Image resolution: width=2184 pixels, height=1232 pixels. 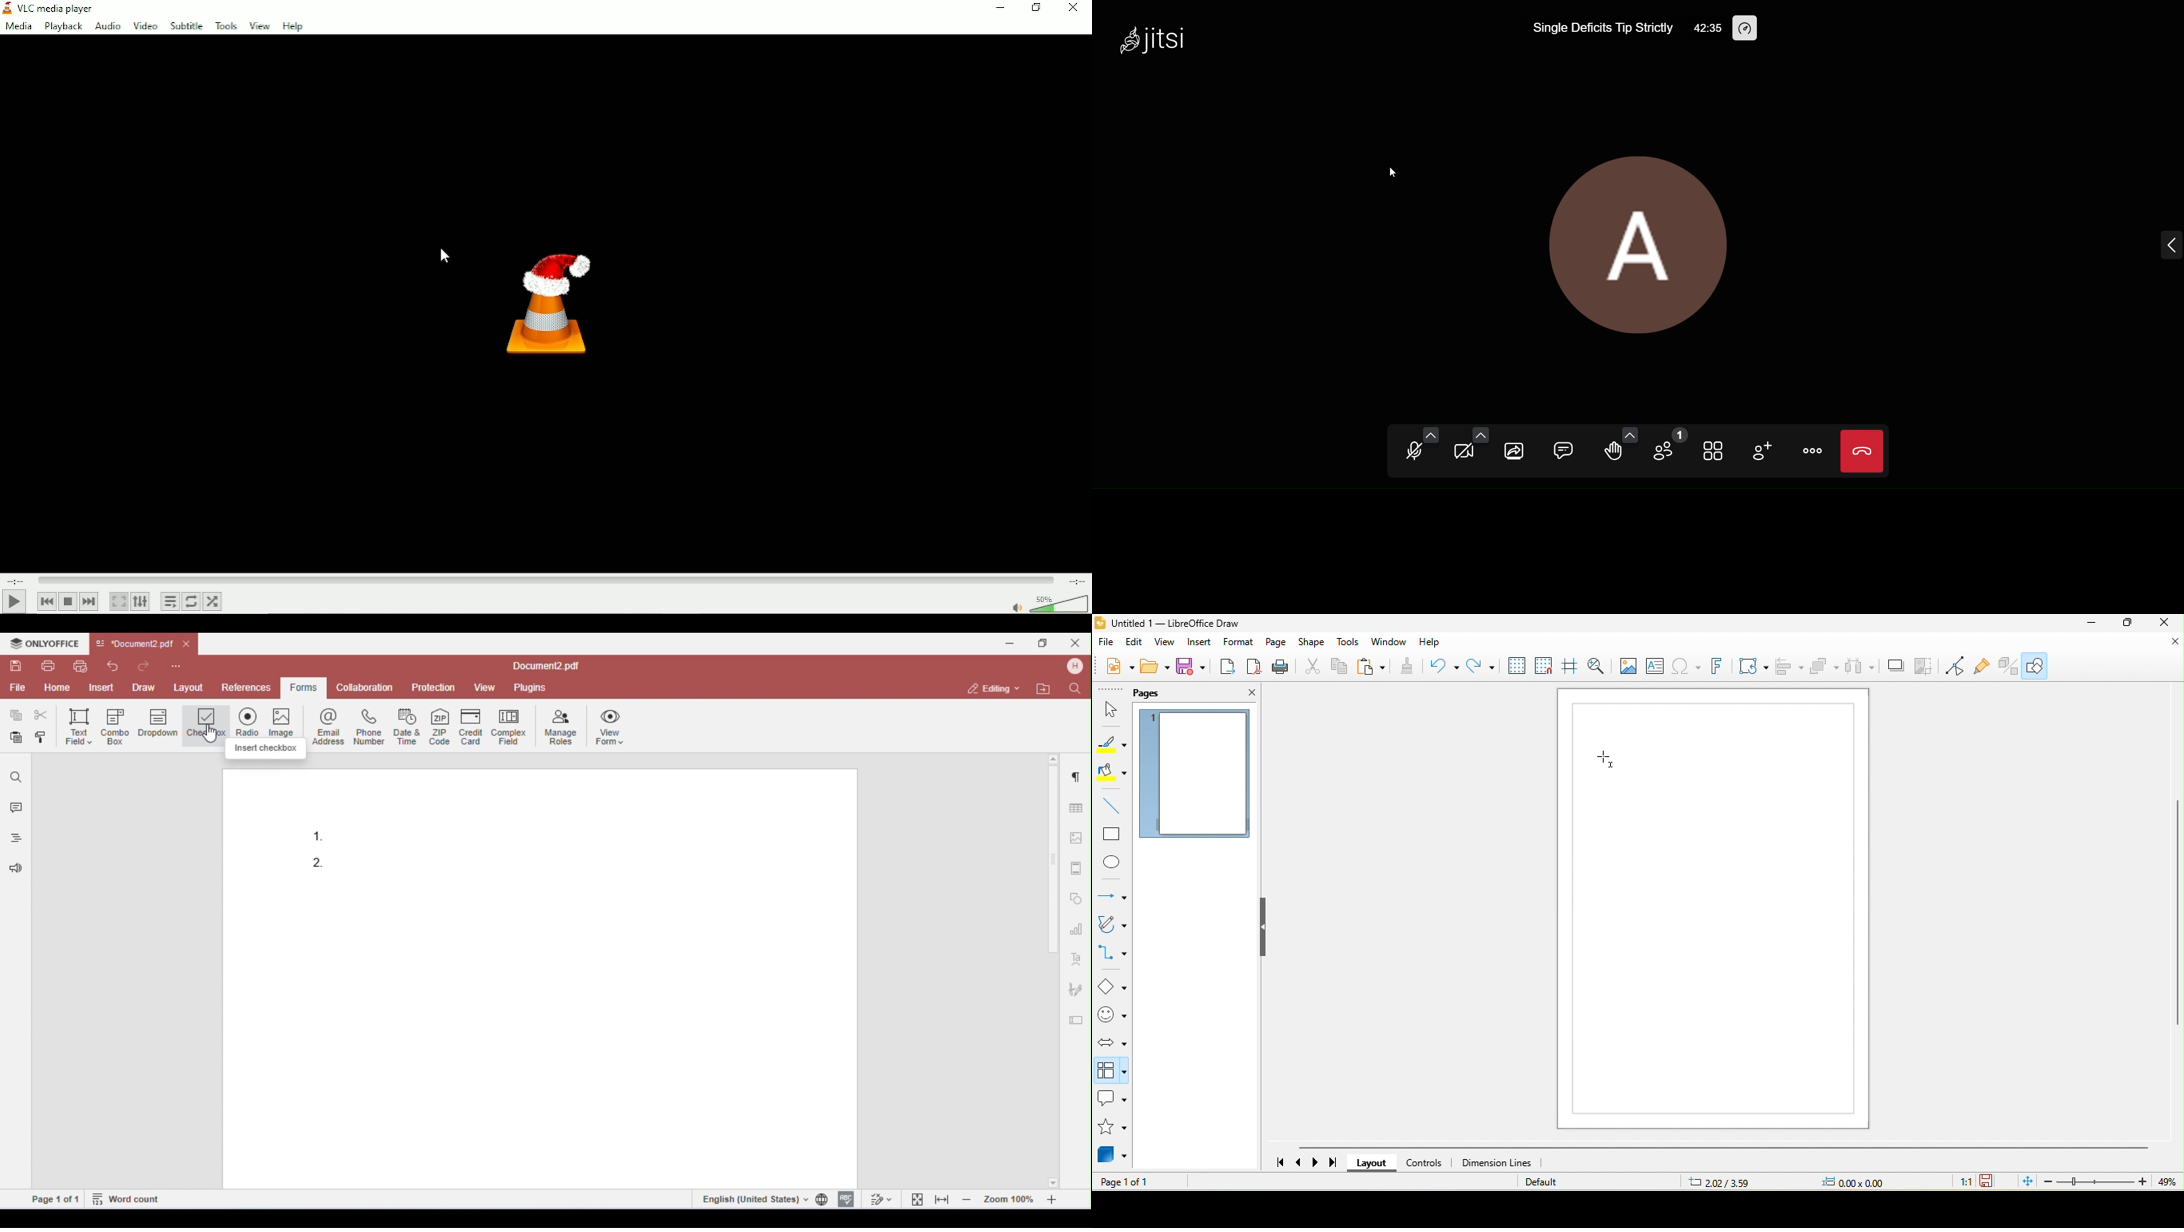 What do you see at coordinates (213, 601) in the screenshot?
I see `Random` at bounding box center [213, 601].